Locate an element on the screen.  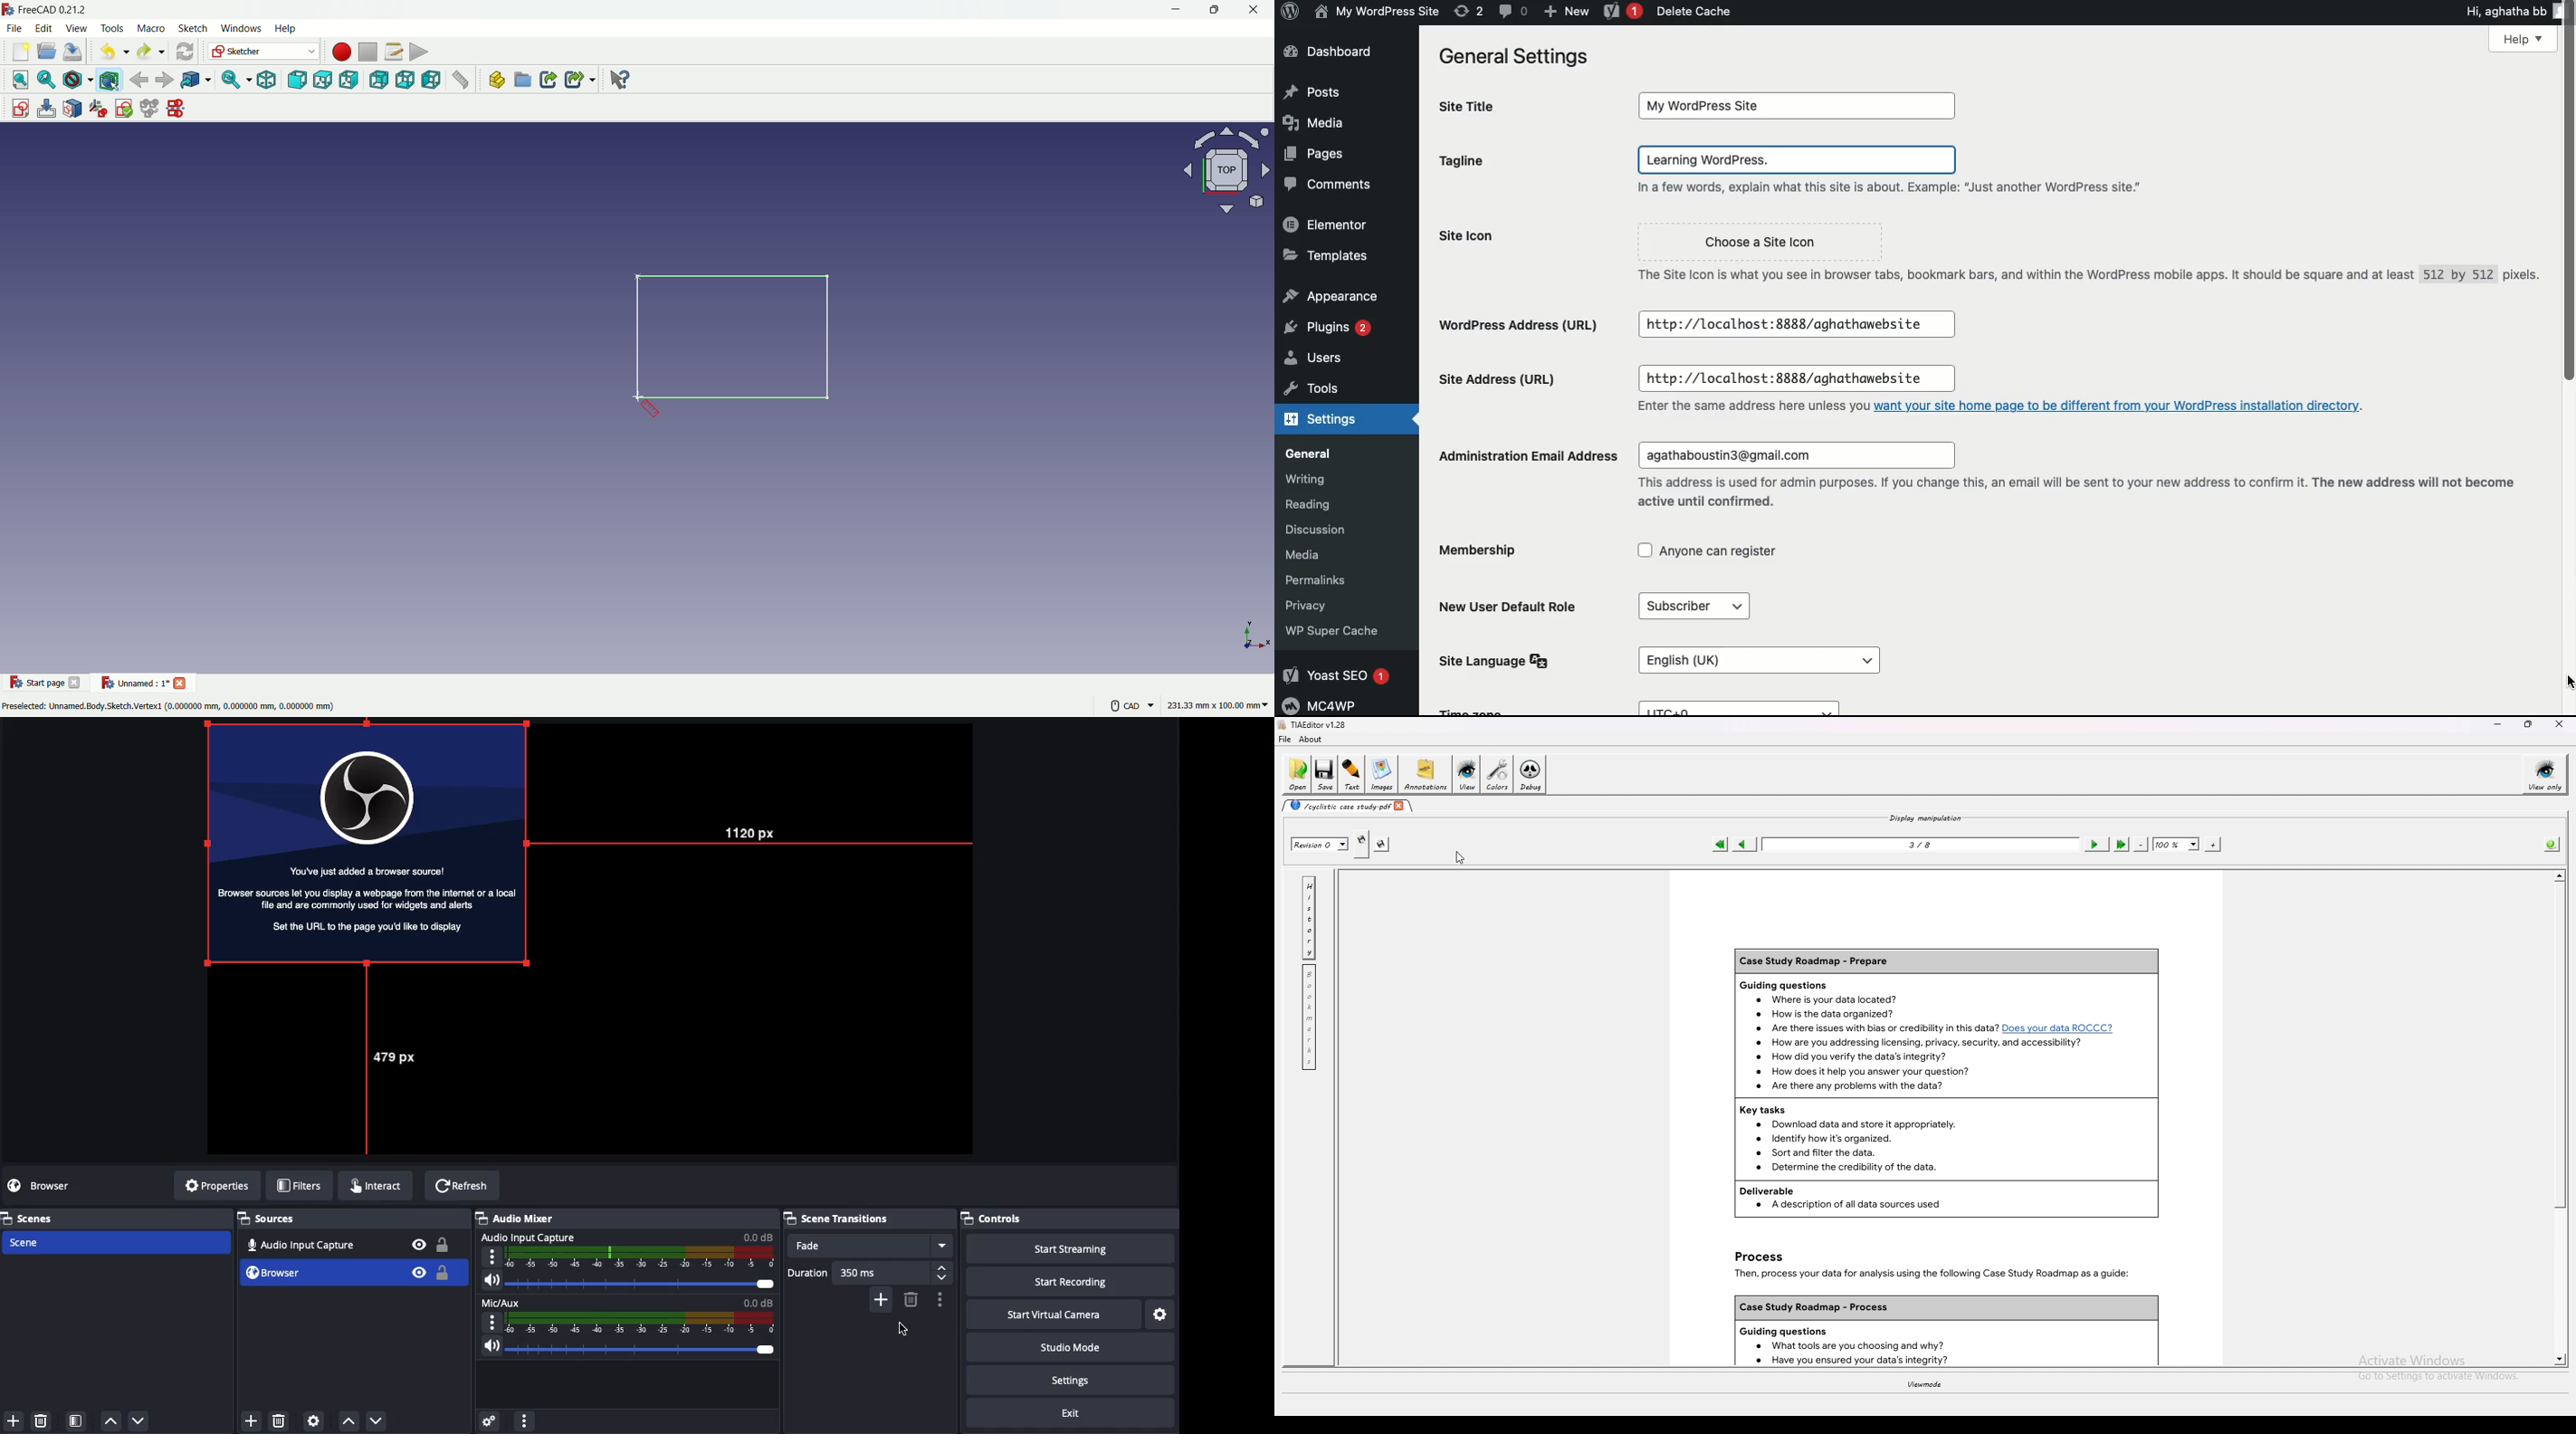
Tagline is located at coordinates (1509, 165).